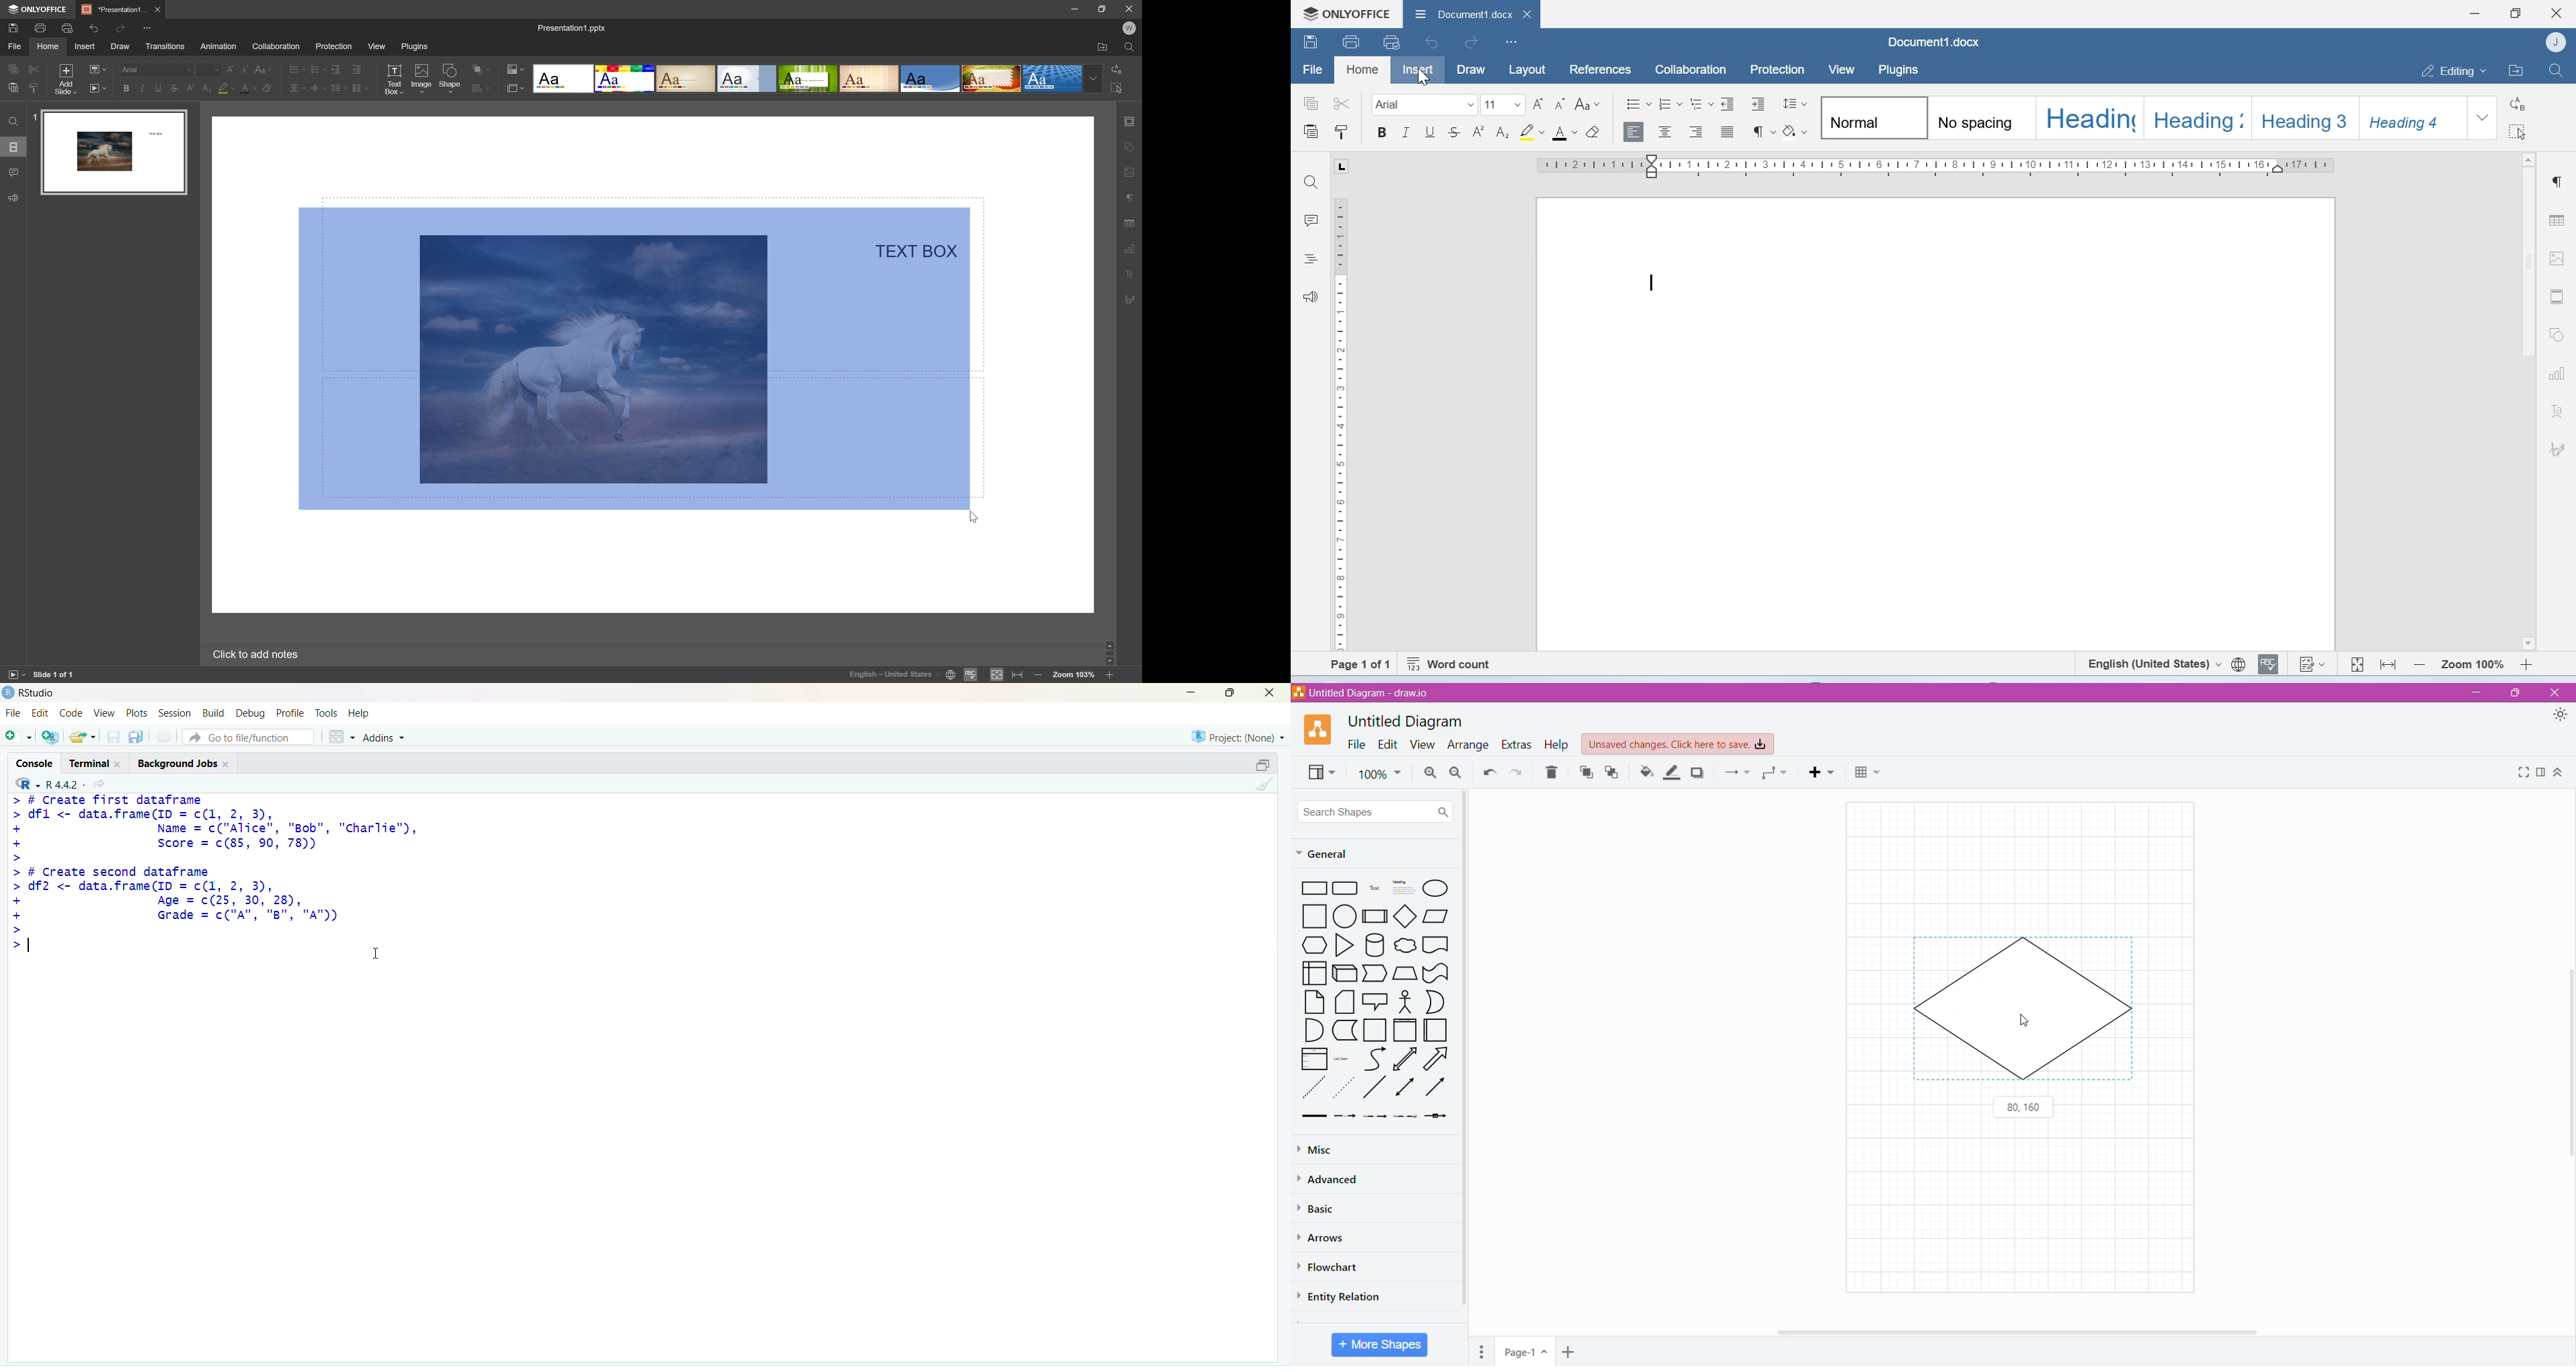 Image resolution: width=2576 pixels, height=1372 pixels. I want to click on Directional Connector, so click(1438, 1090).